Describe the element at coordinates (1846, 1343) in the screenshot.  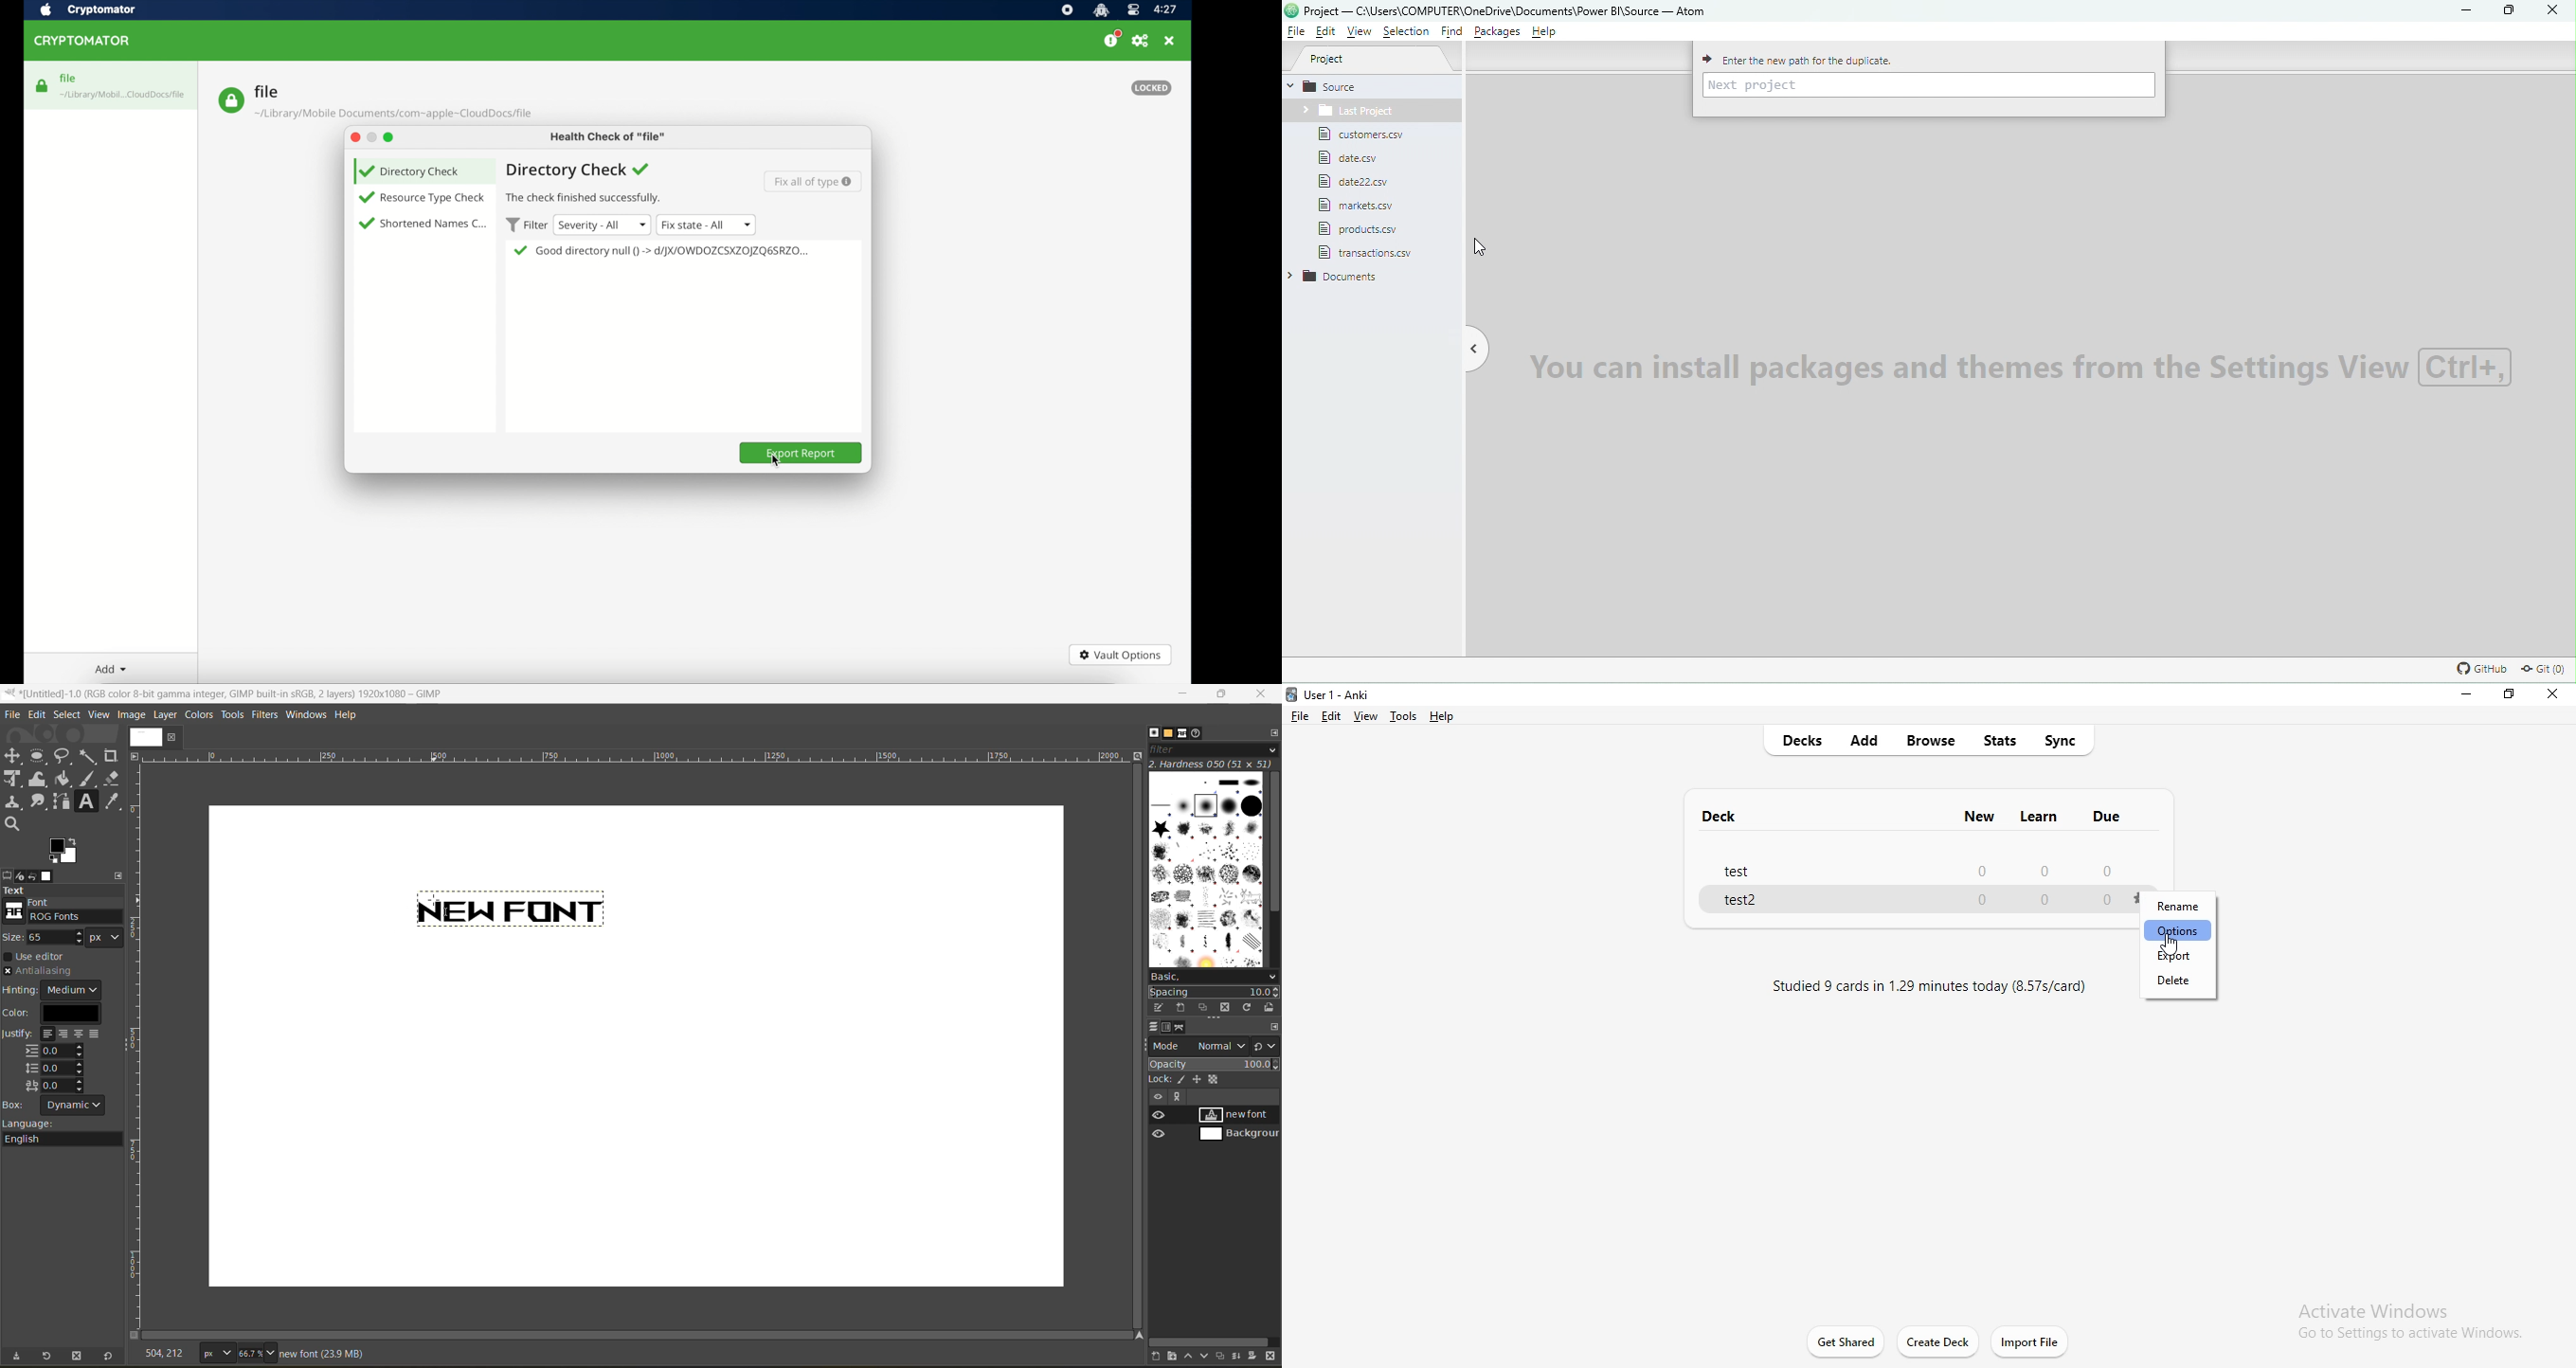
I see `get shared` at that location.